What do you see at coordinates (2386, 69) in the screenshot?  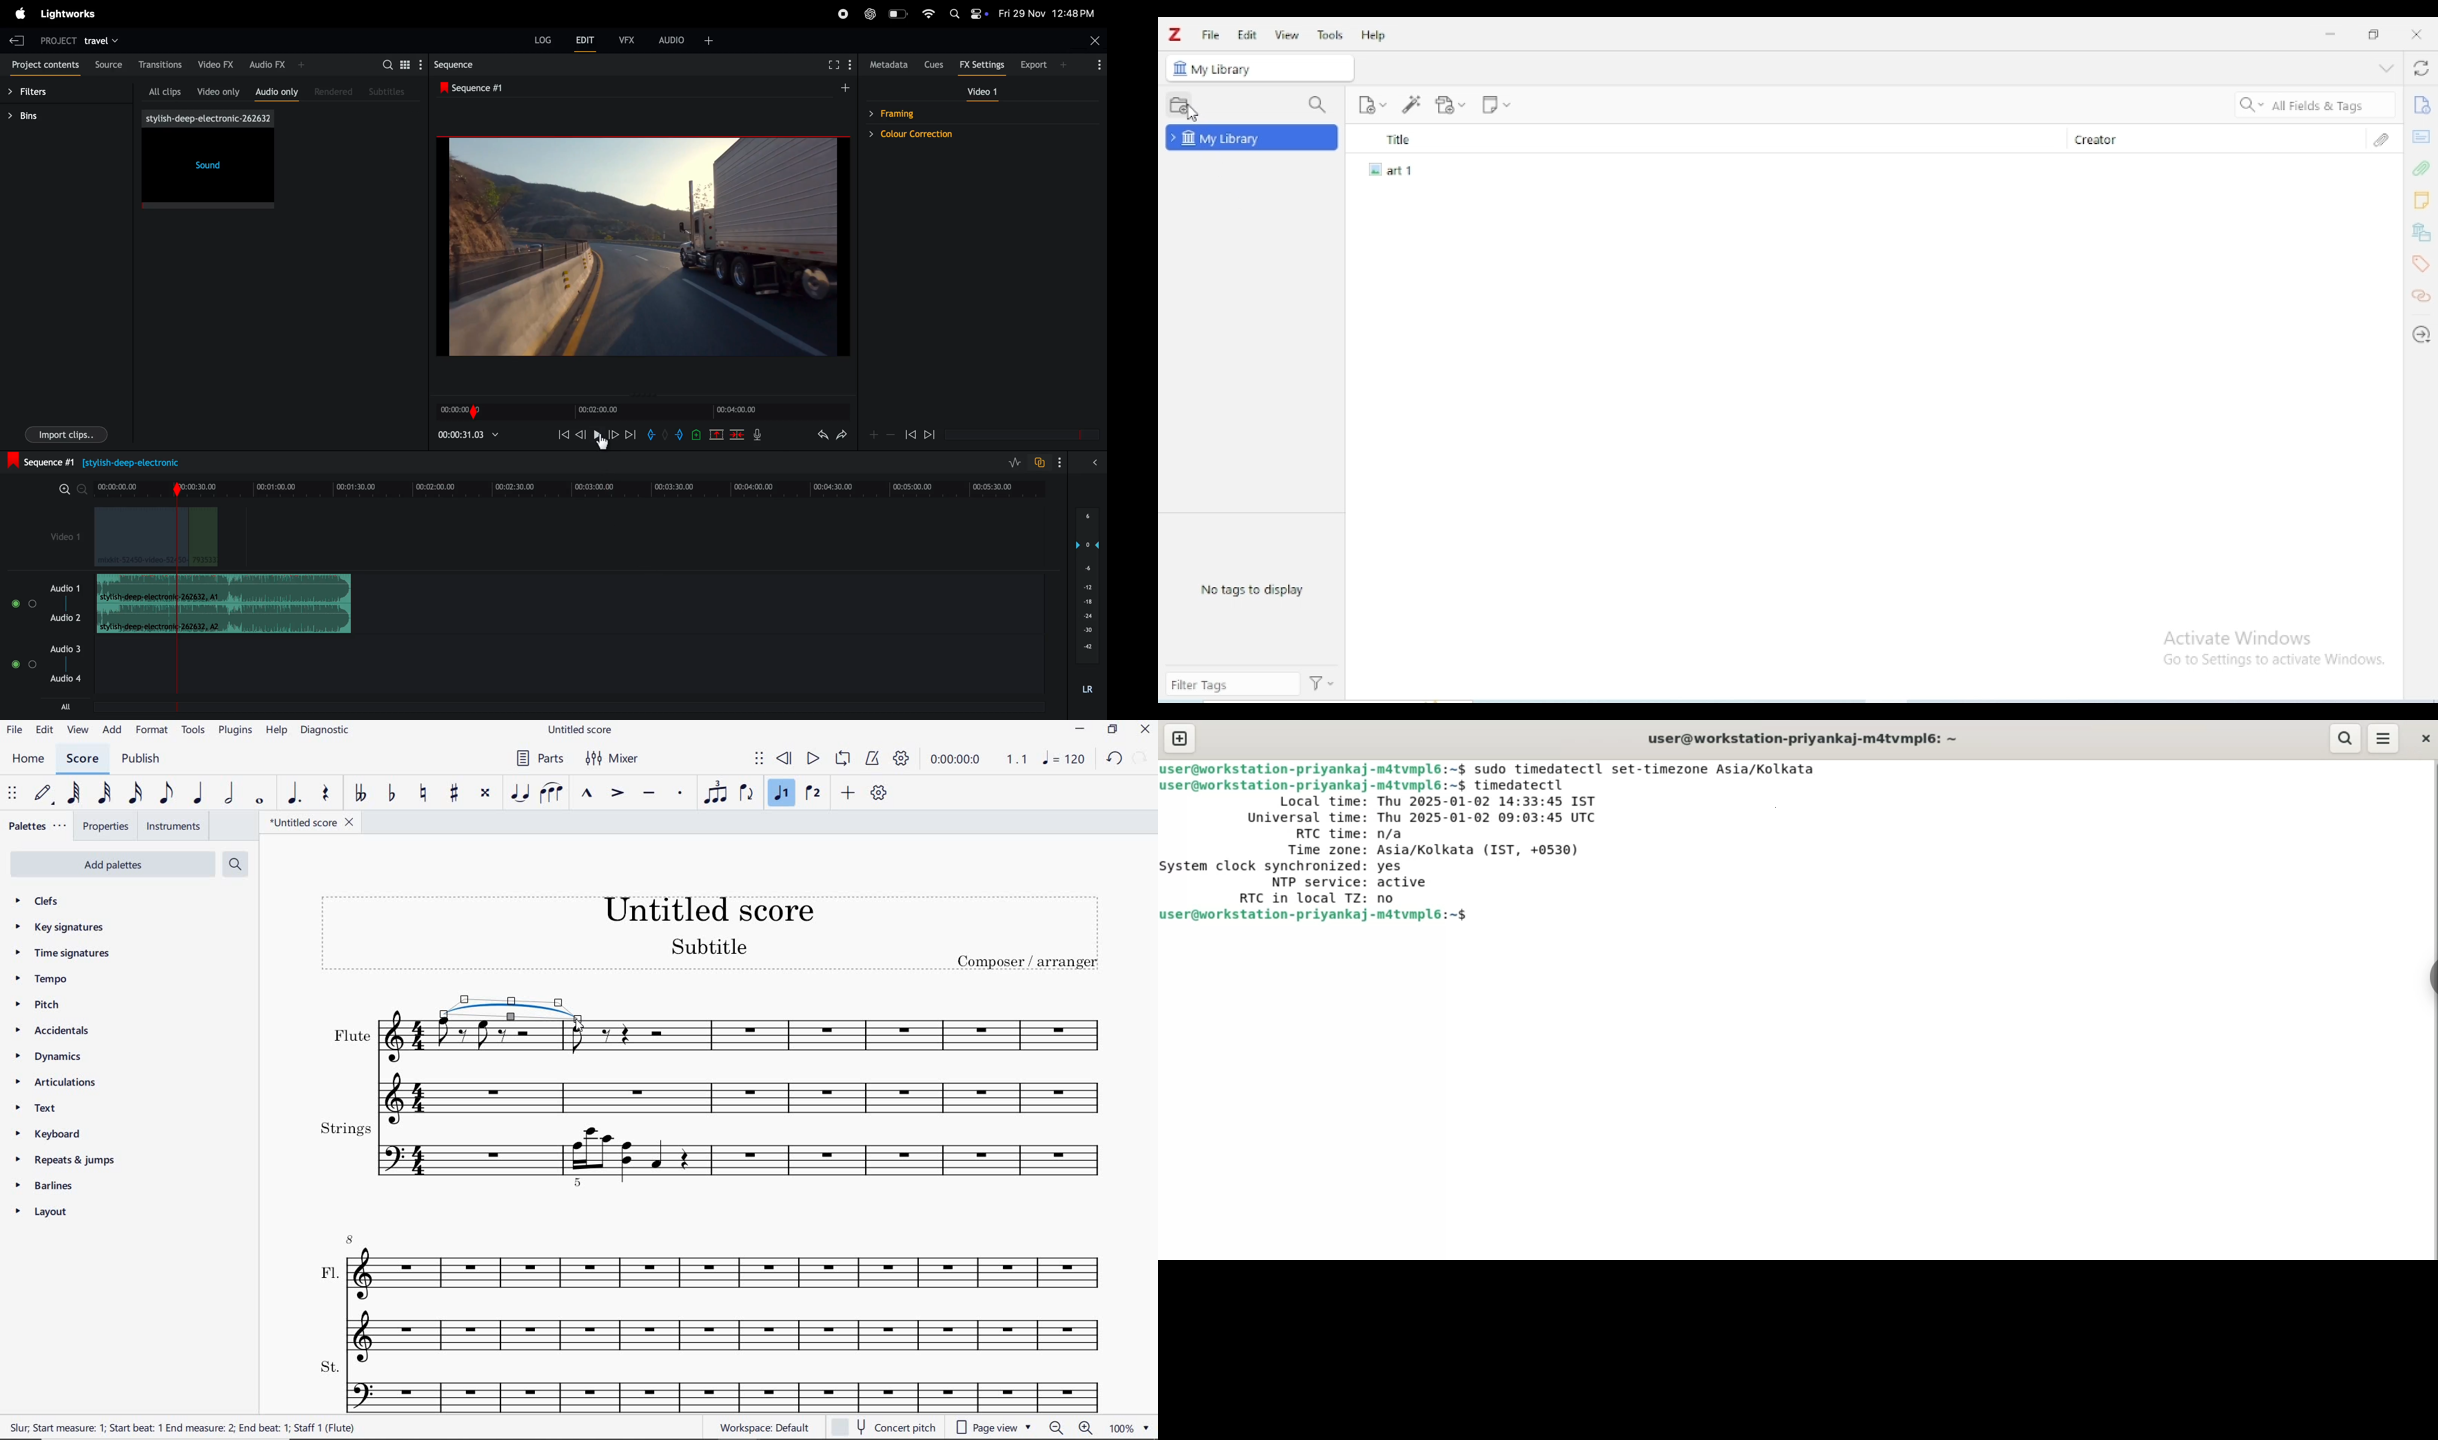 I see `collapse section` at bounding box center [2386, 69].